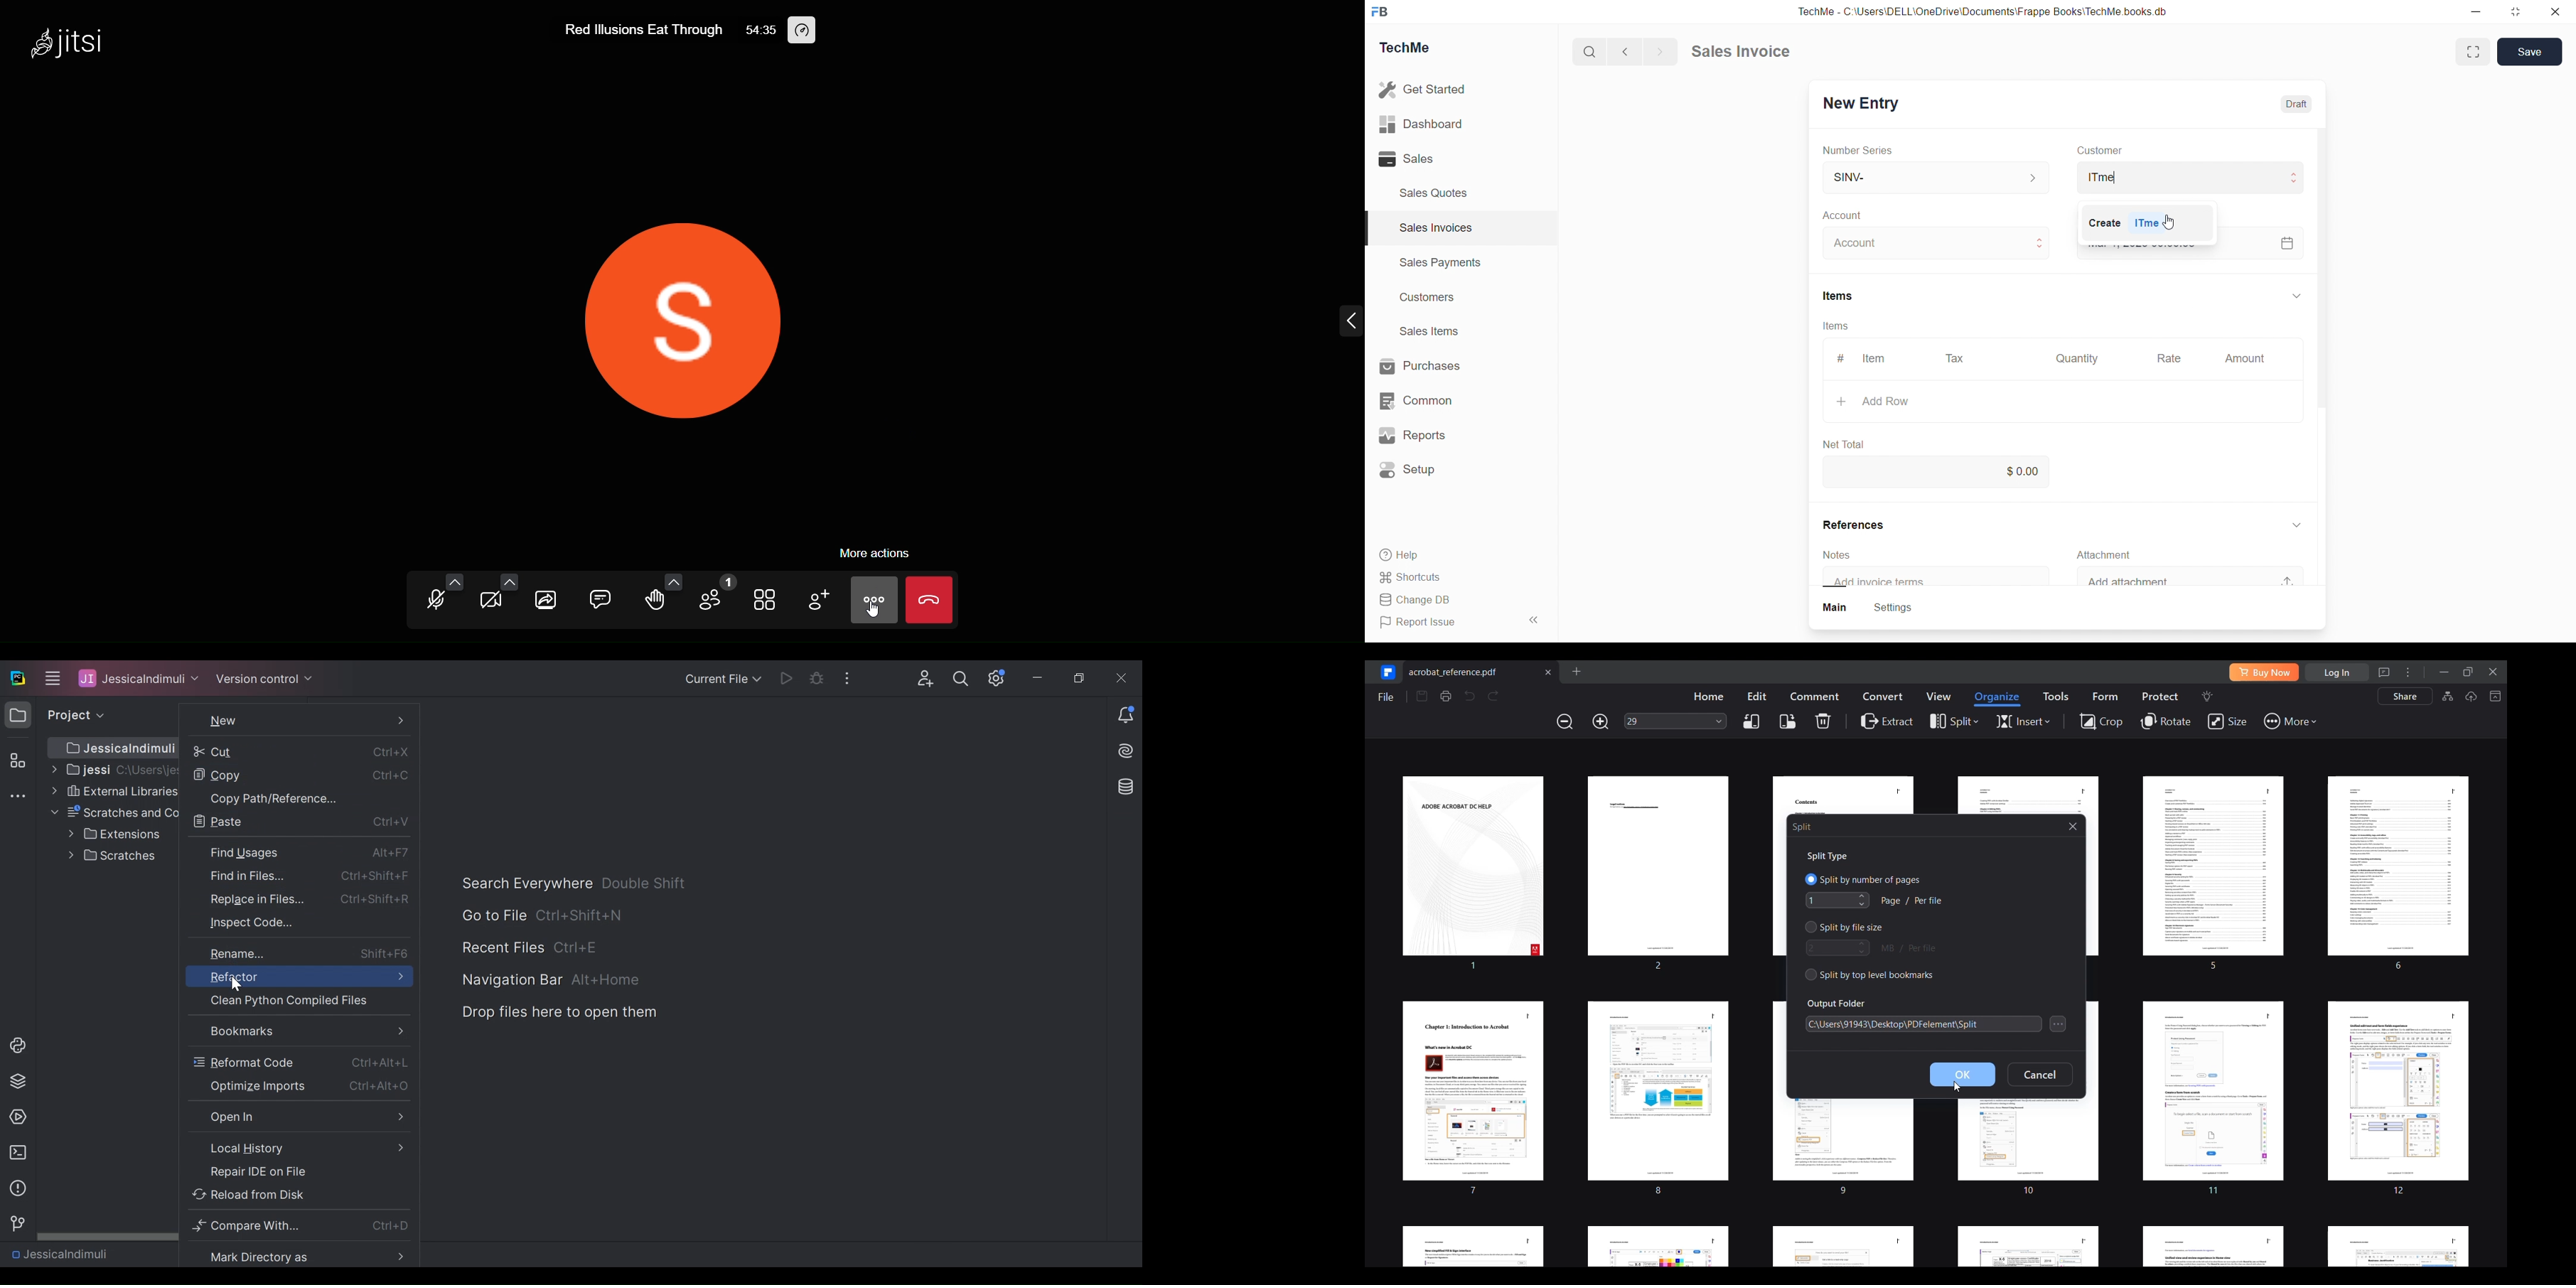 Image resolution: width=2576 pixels, height=1288 pixels. What do you see at coordinates (1844, 554) in the screenshot?
I see `Notes` at bounding box center [1844, 554].